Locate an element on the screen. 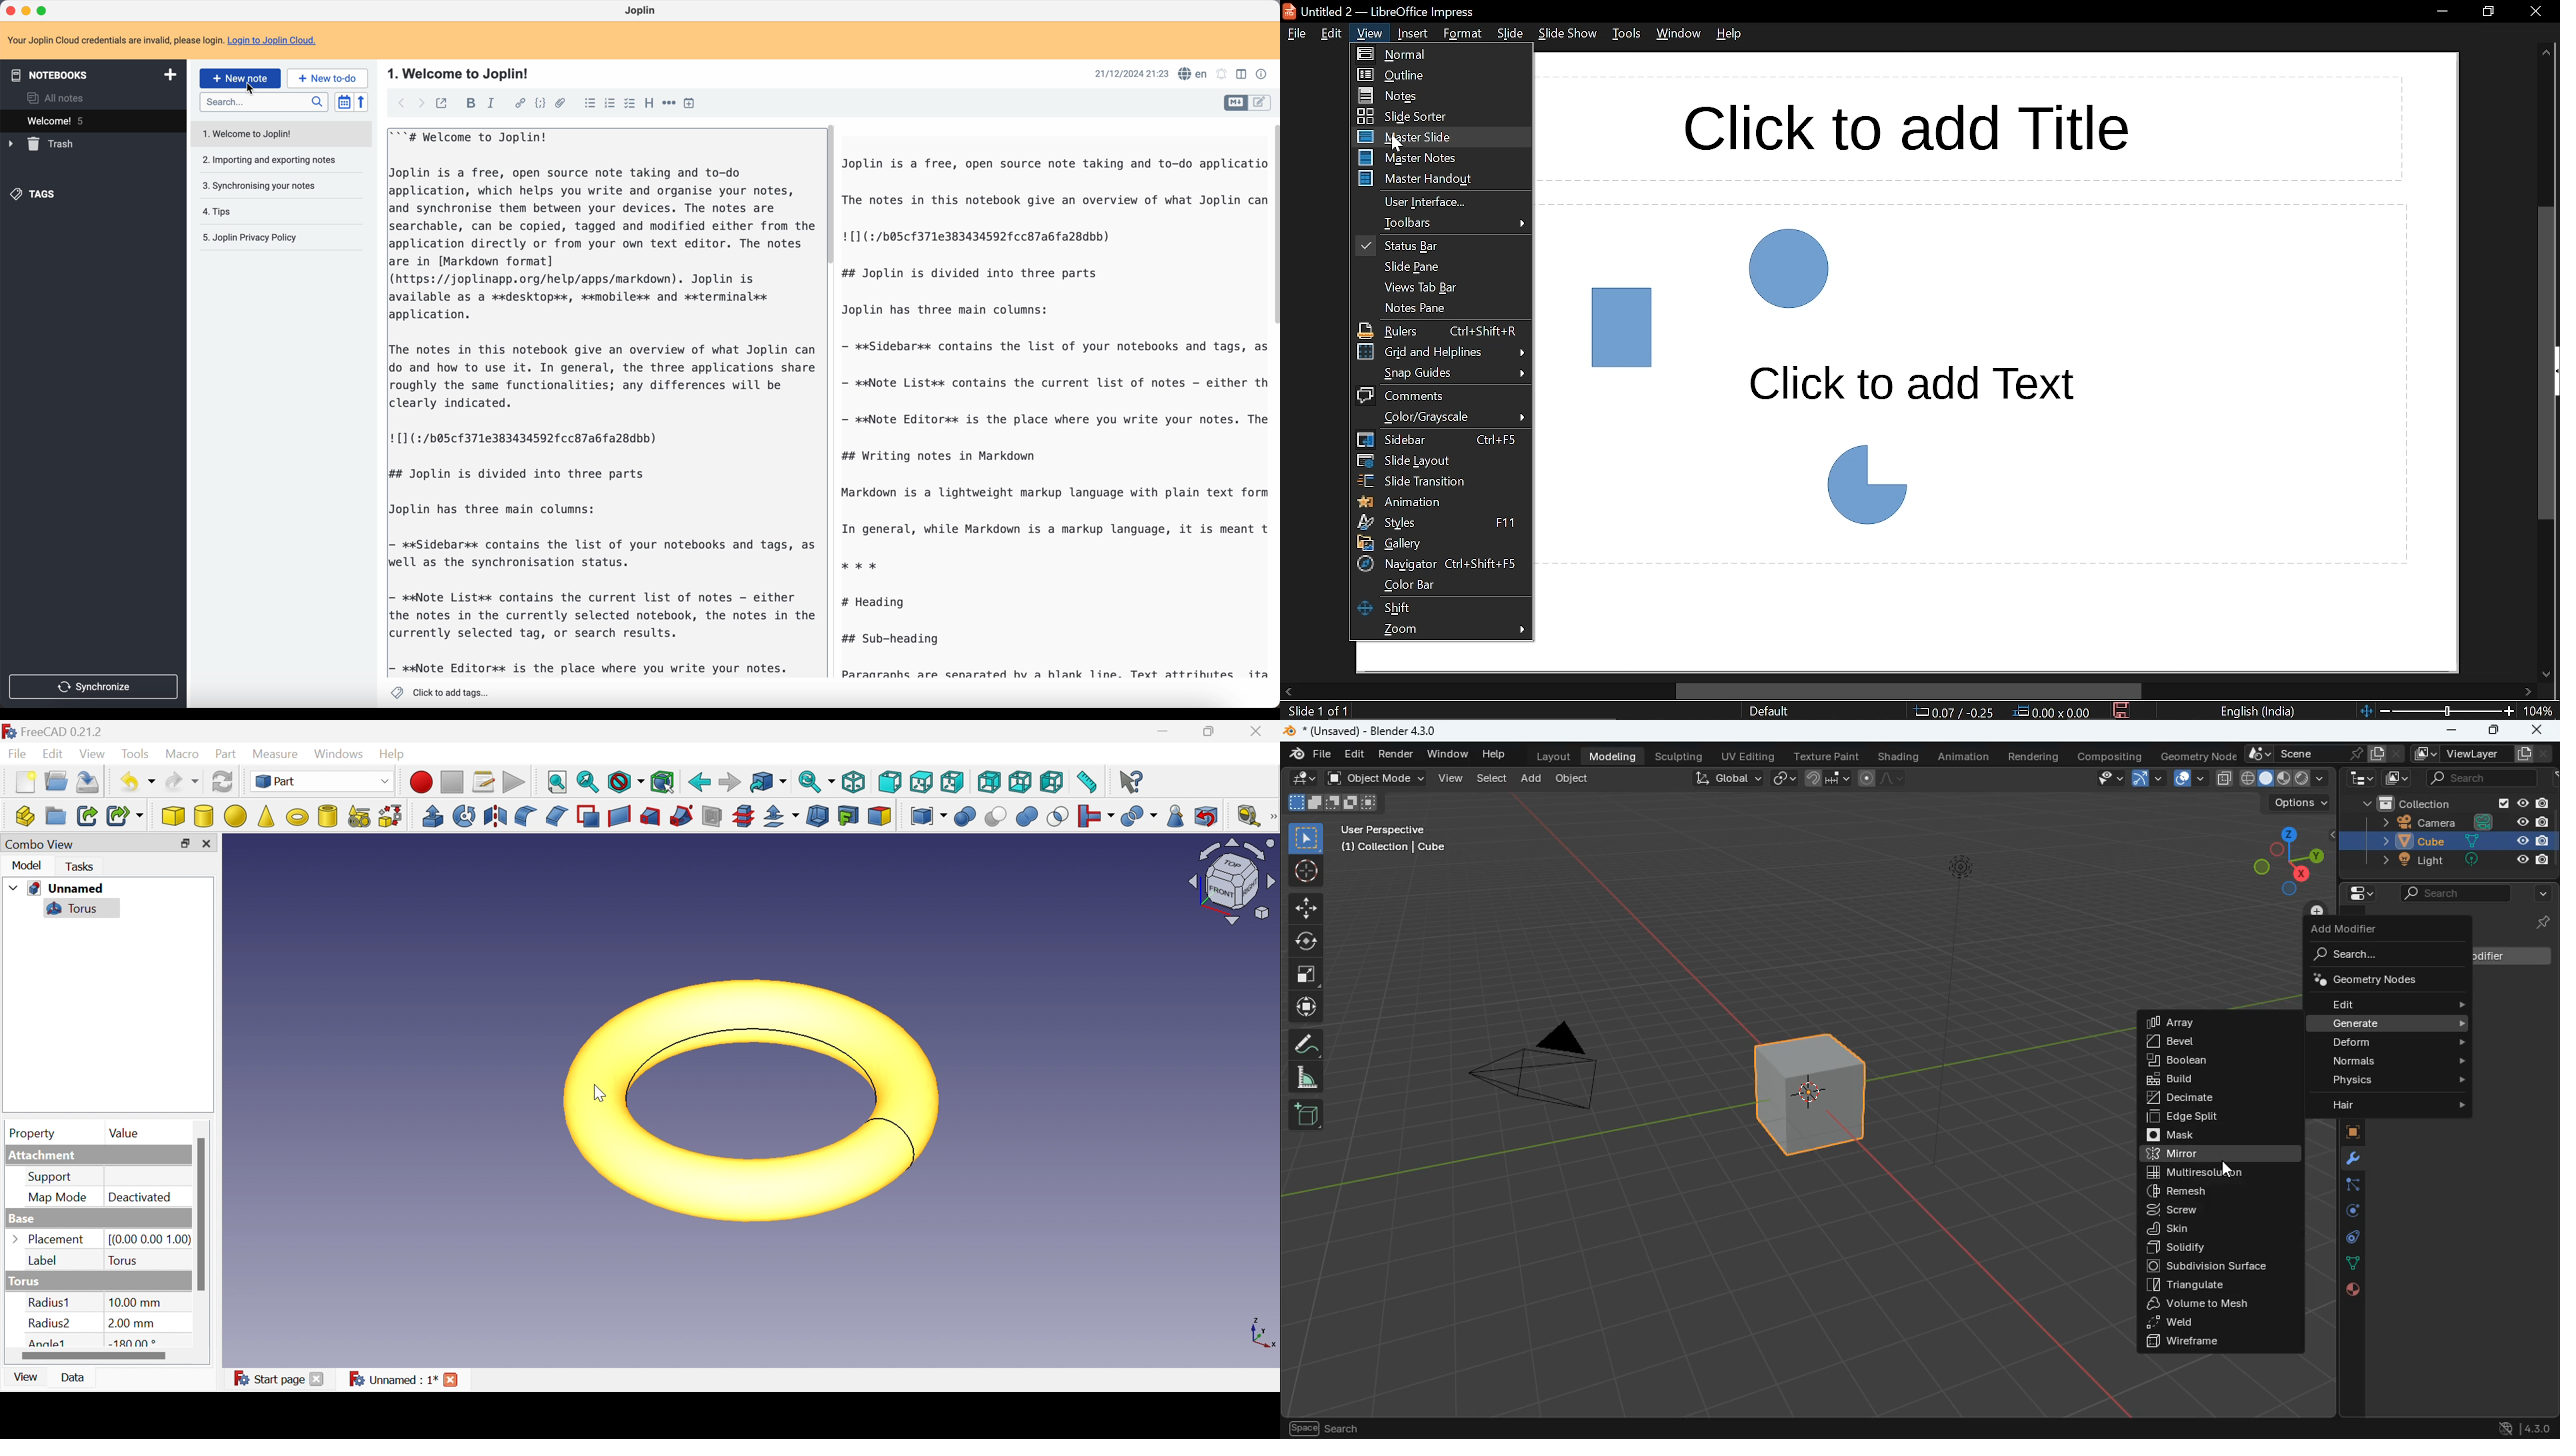  current zoom is located at coordinates (2542, 712).